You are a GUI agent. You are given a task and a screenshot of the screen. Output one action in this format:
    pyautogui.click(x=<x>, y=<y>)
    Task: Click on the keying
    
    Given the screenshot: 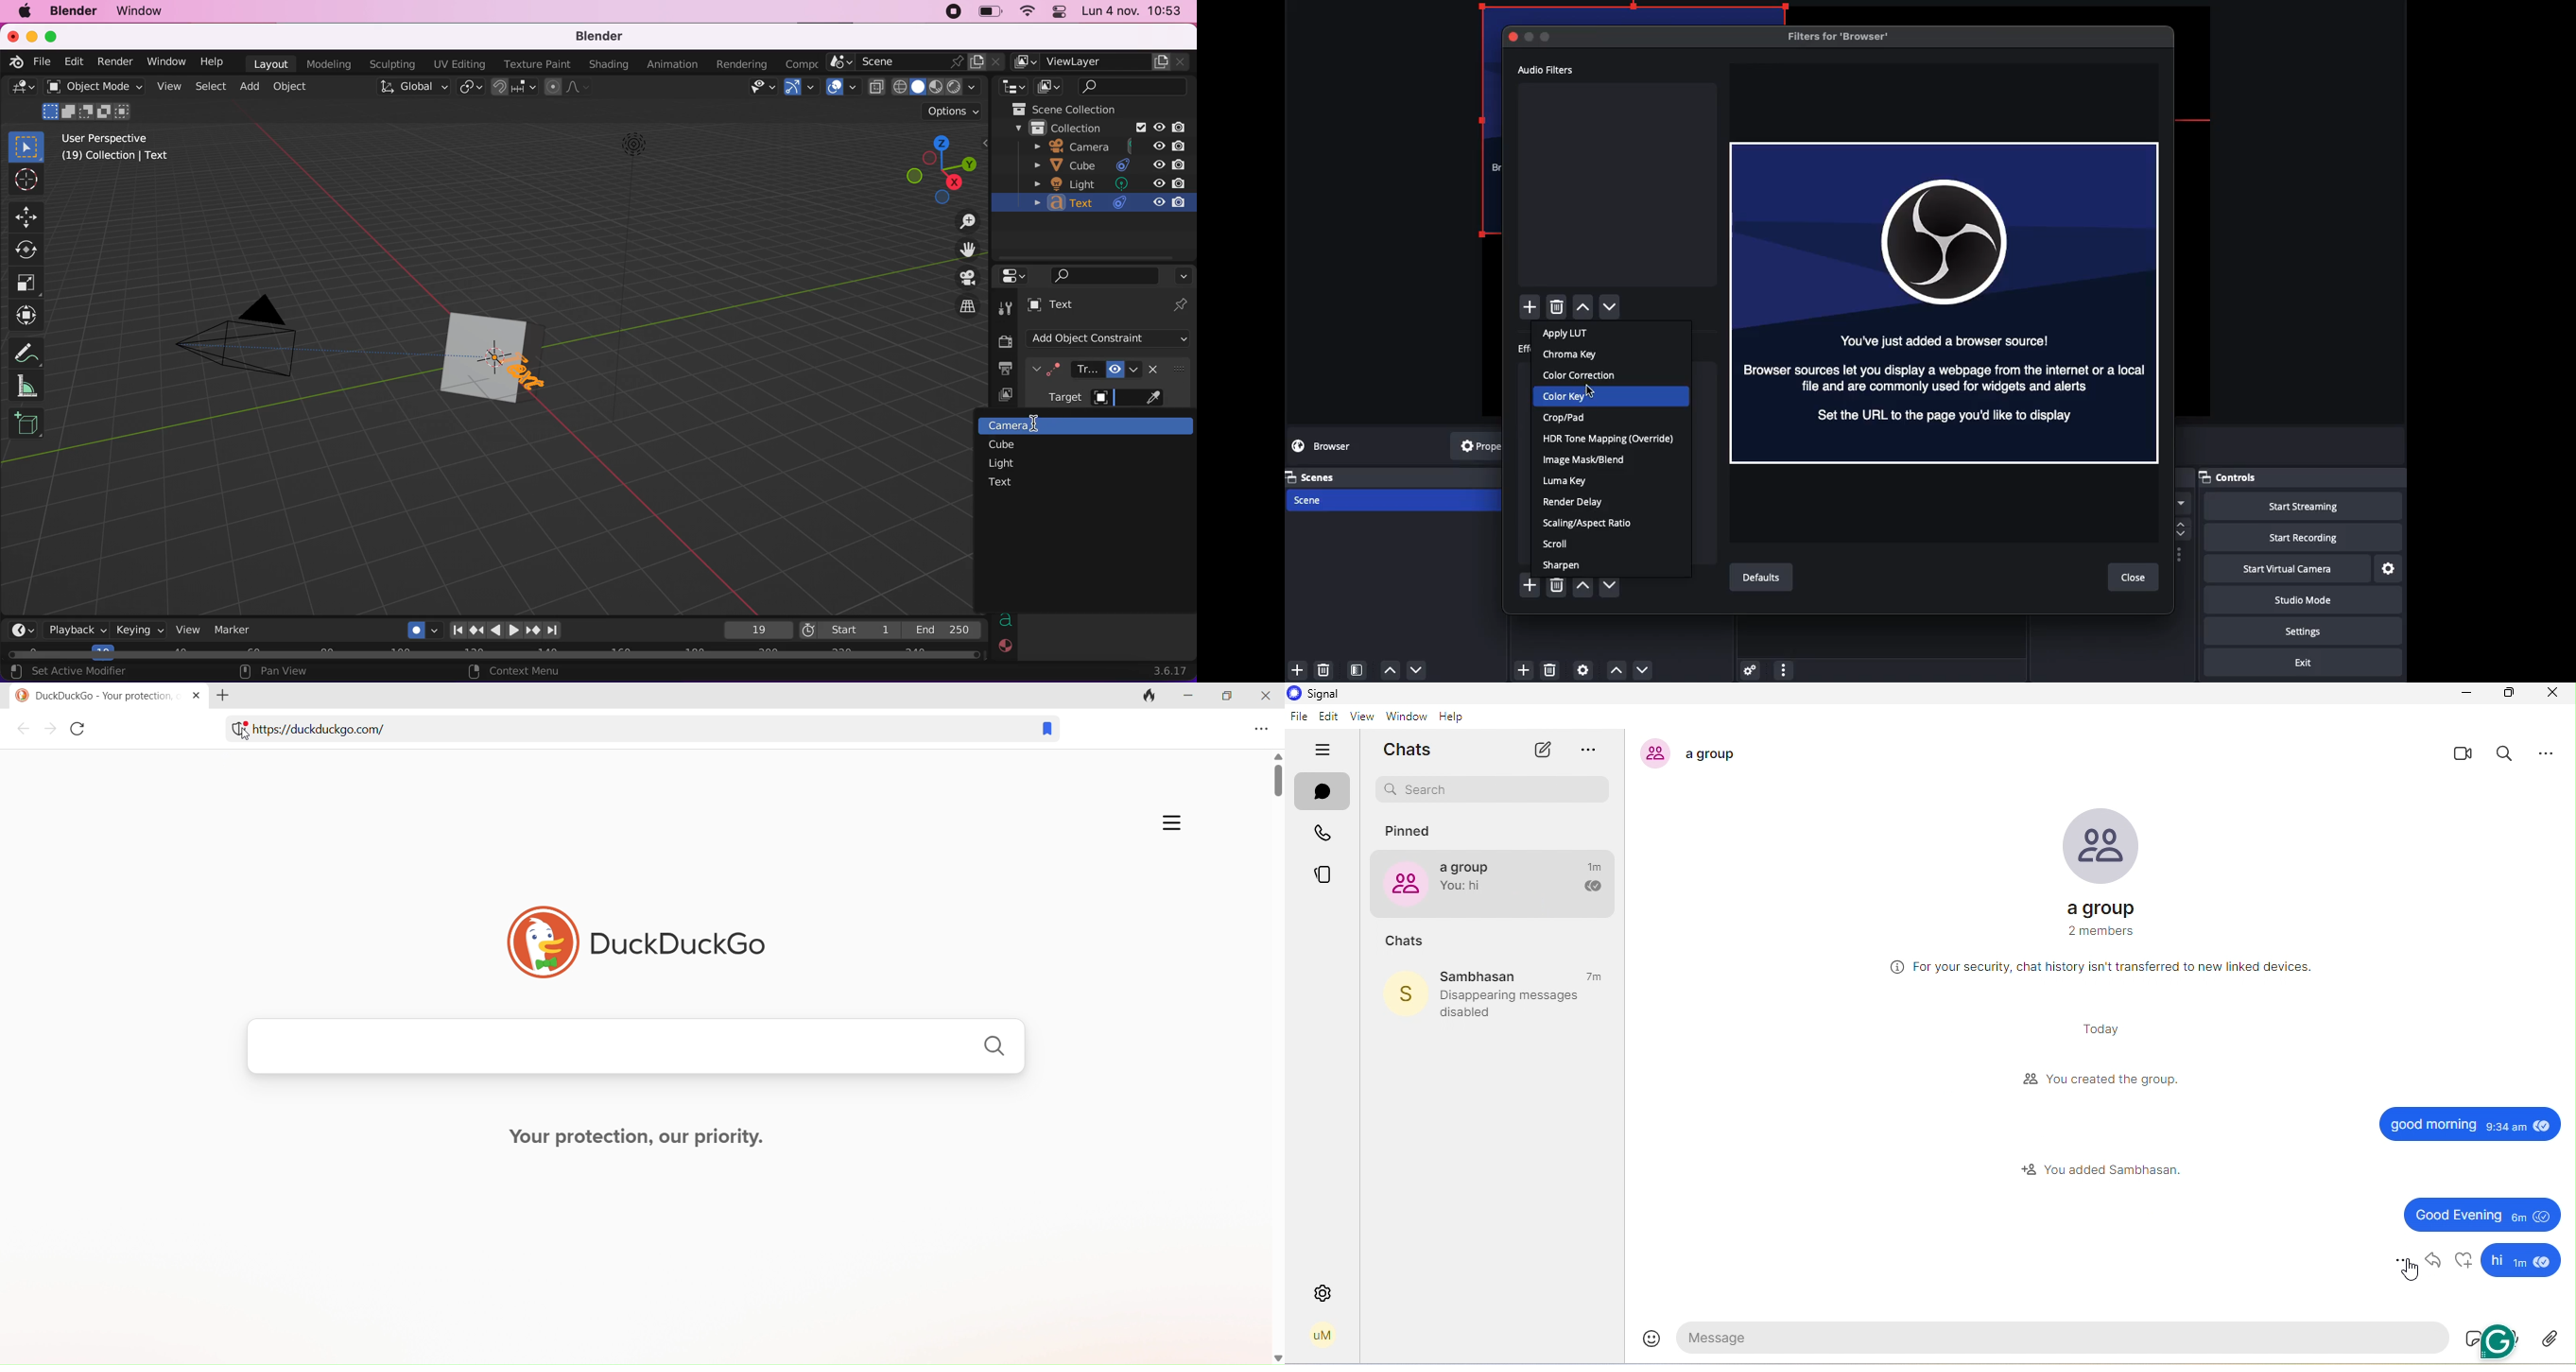 What is the action you would take?
    pyautogui.click(x=140, y=630)
    